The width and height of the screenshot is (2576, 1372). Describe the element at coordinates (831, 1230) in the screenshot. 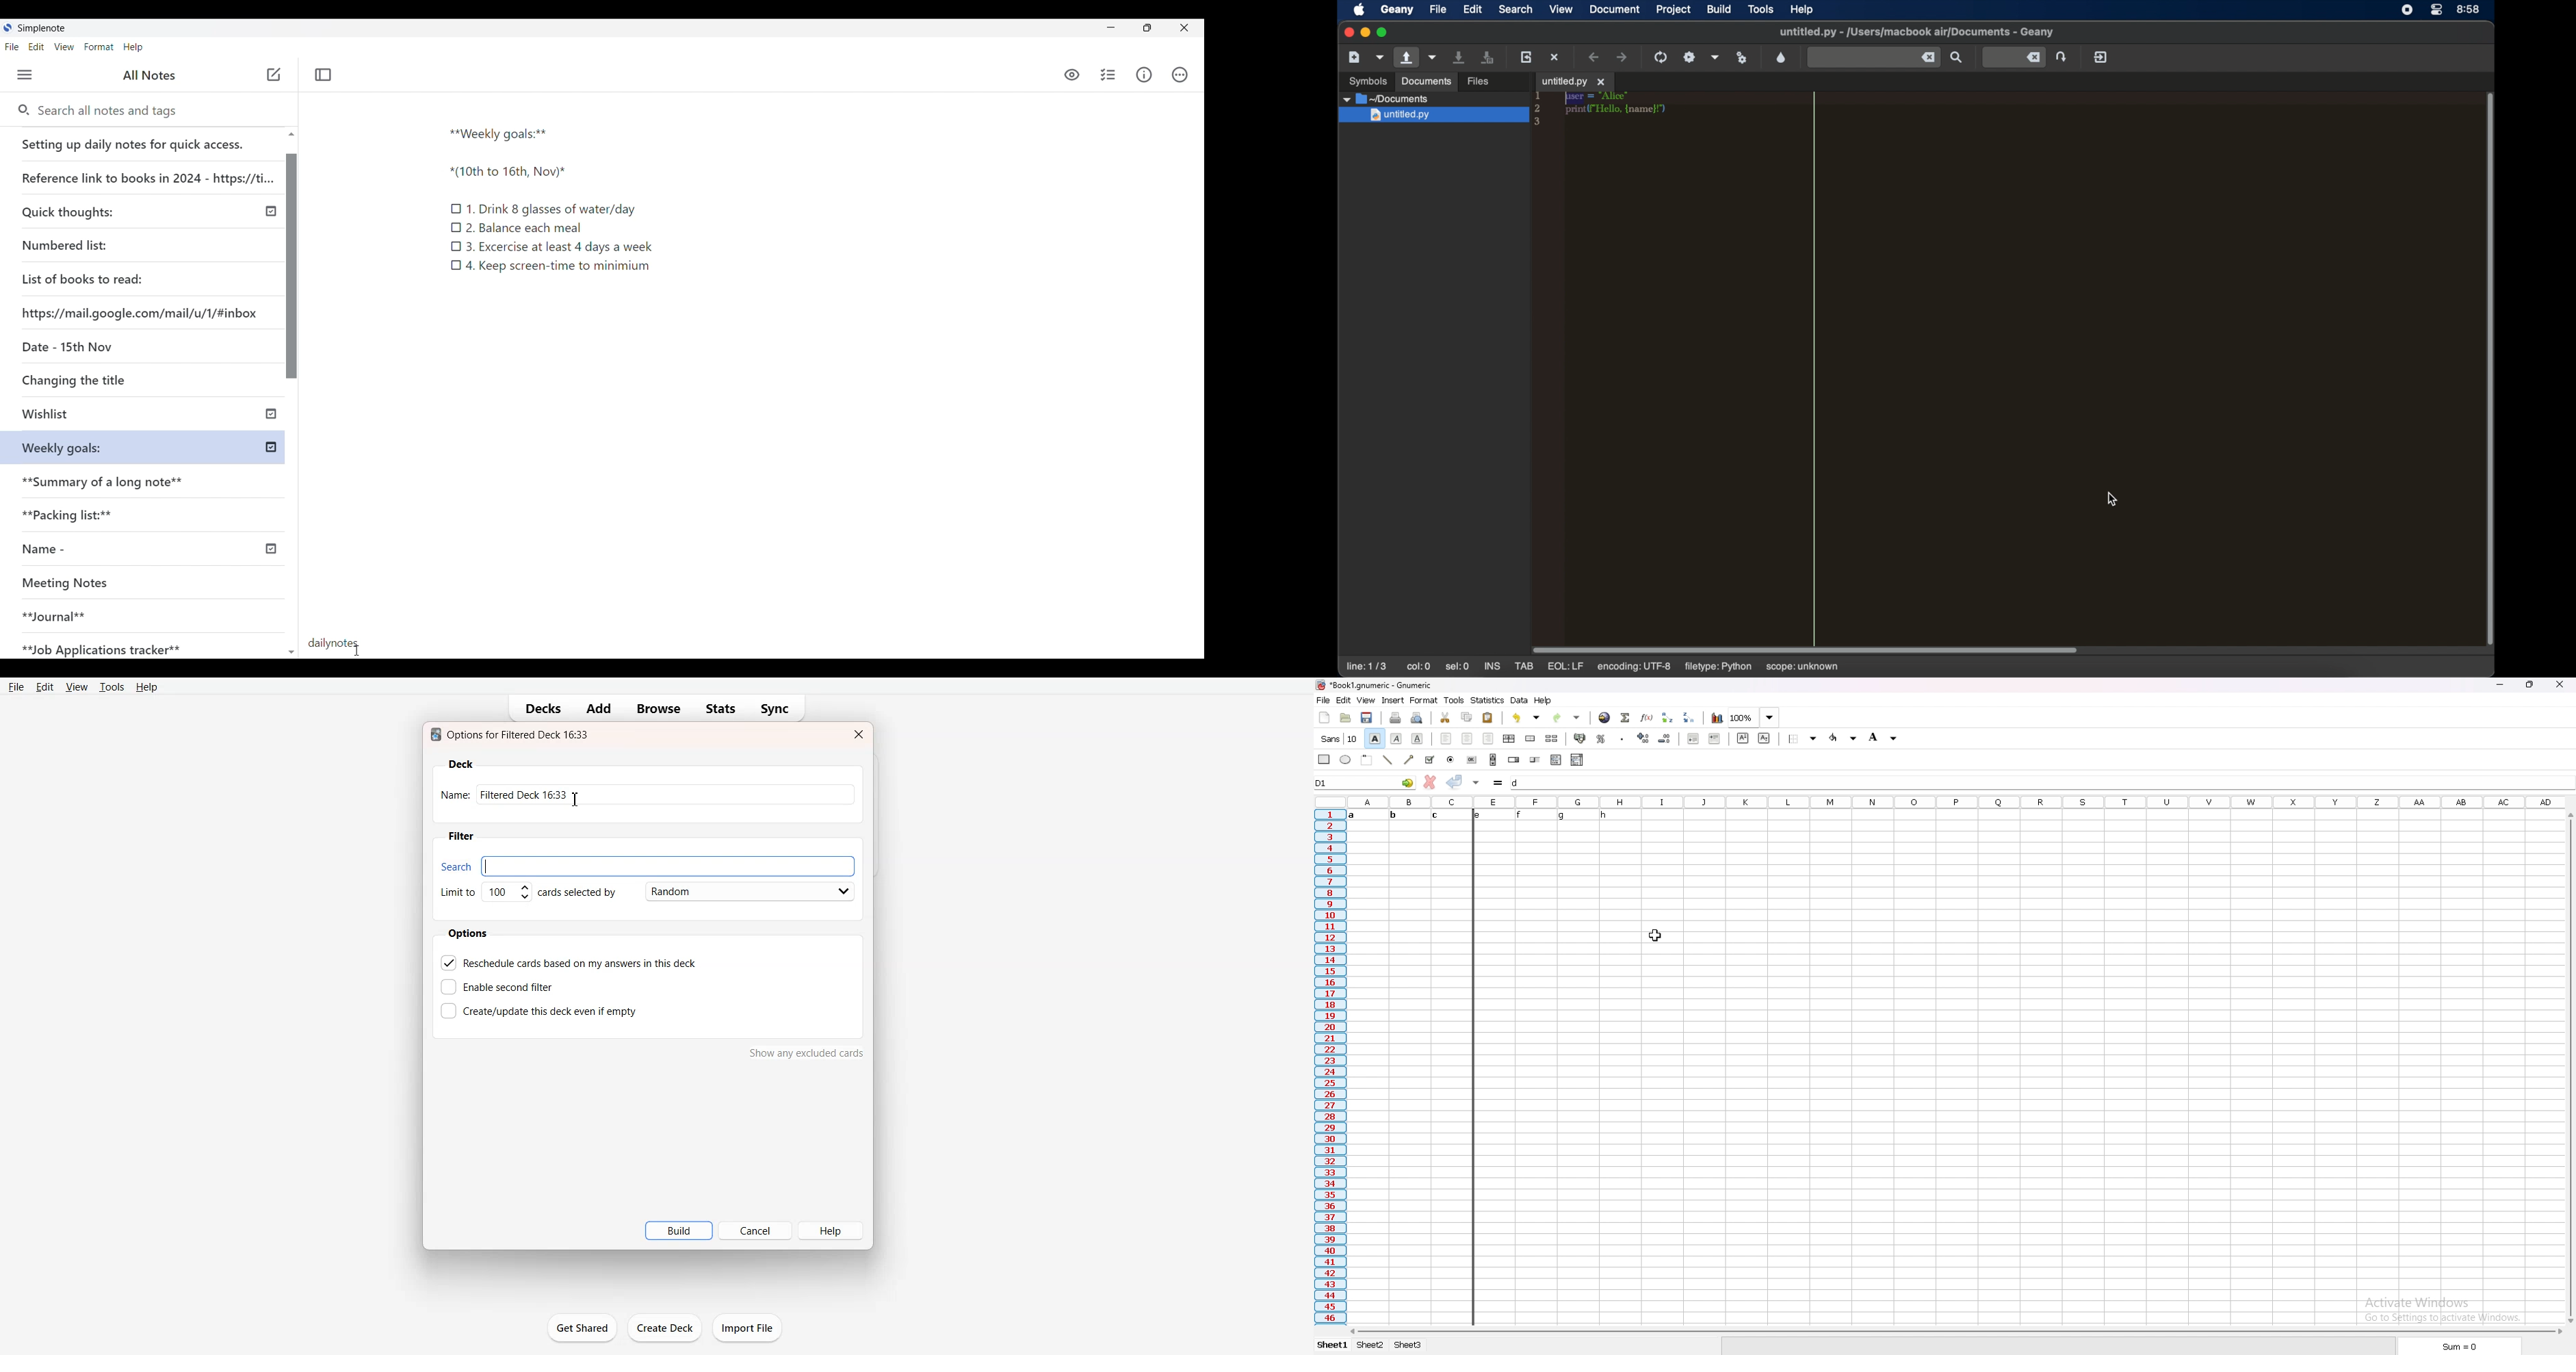

I see `Help` at that location.